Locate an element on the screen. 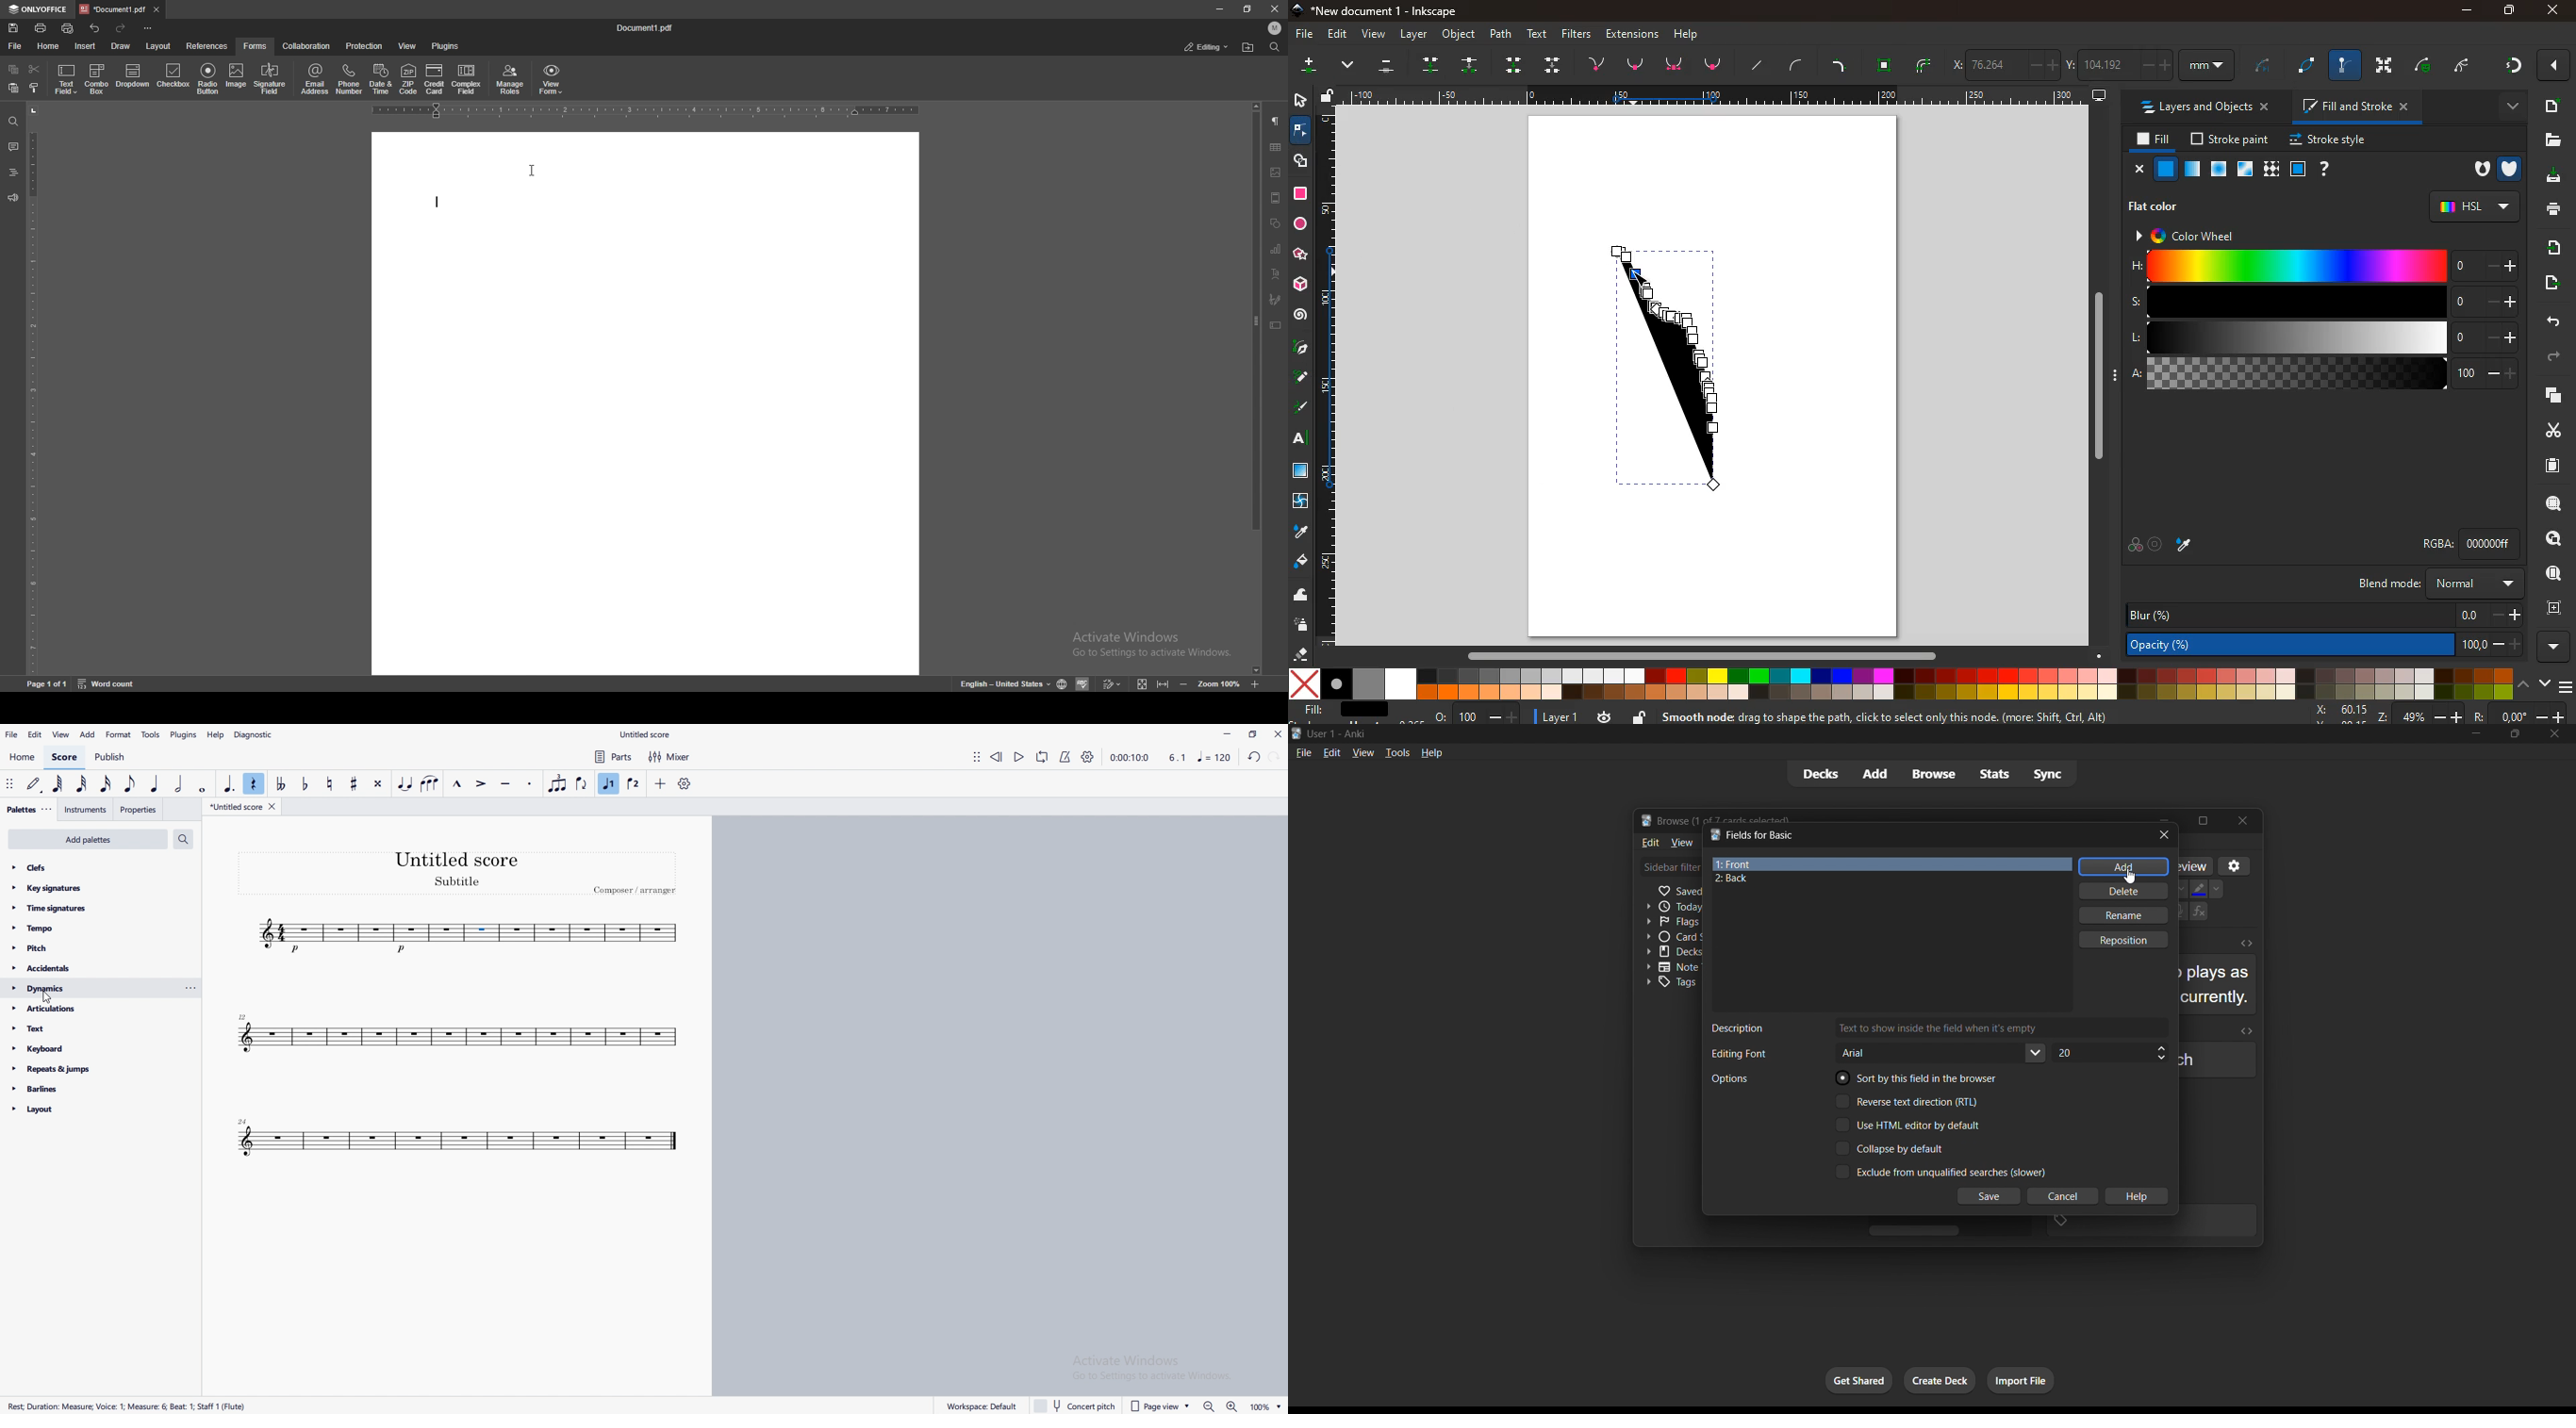  copy is located at coordinates (2550, 396).